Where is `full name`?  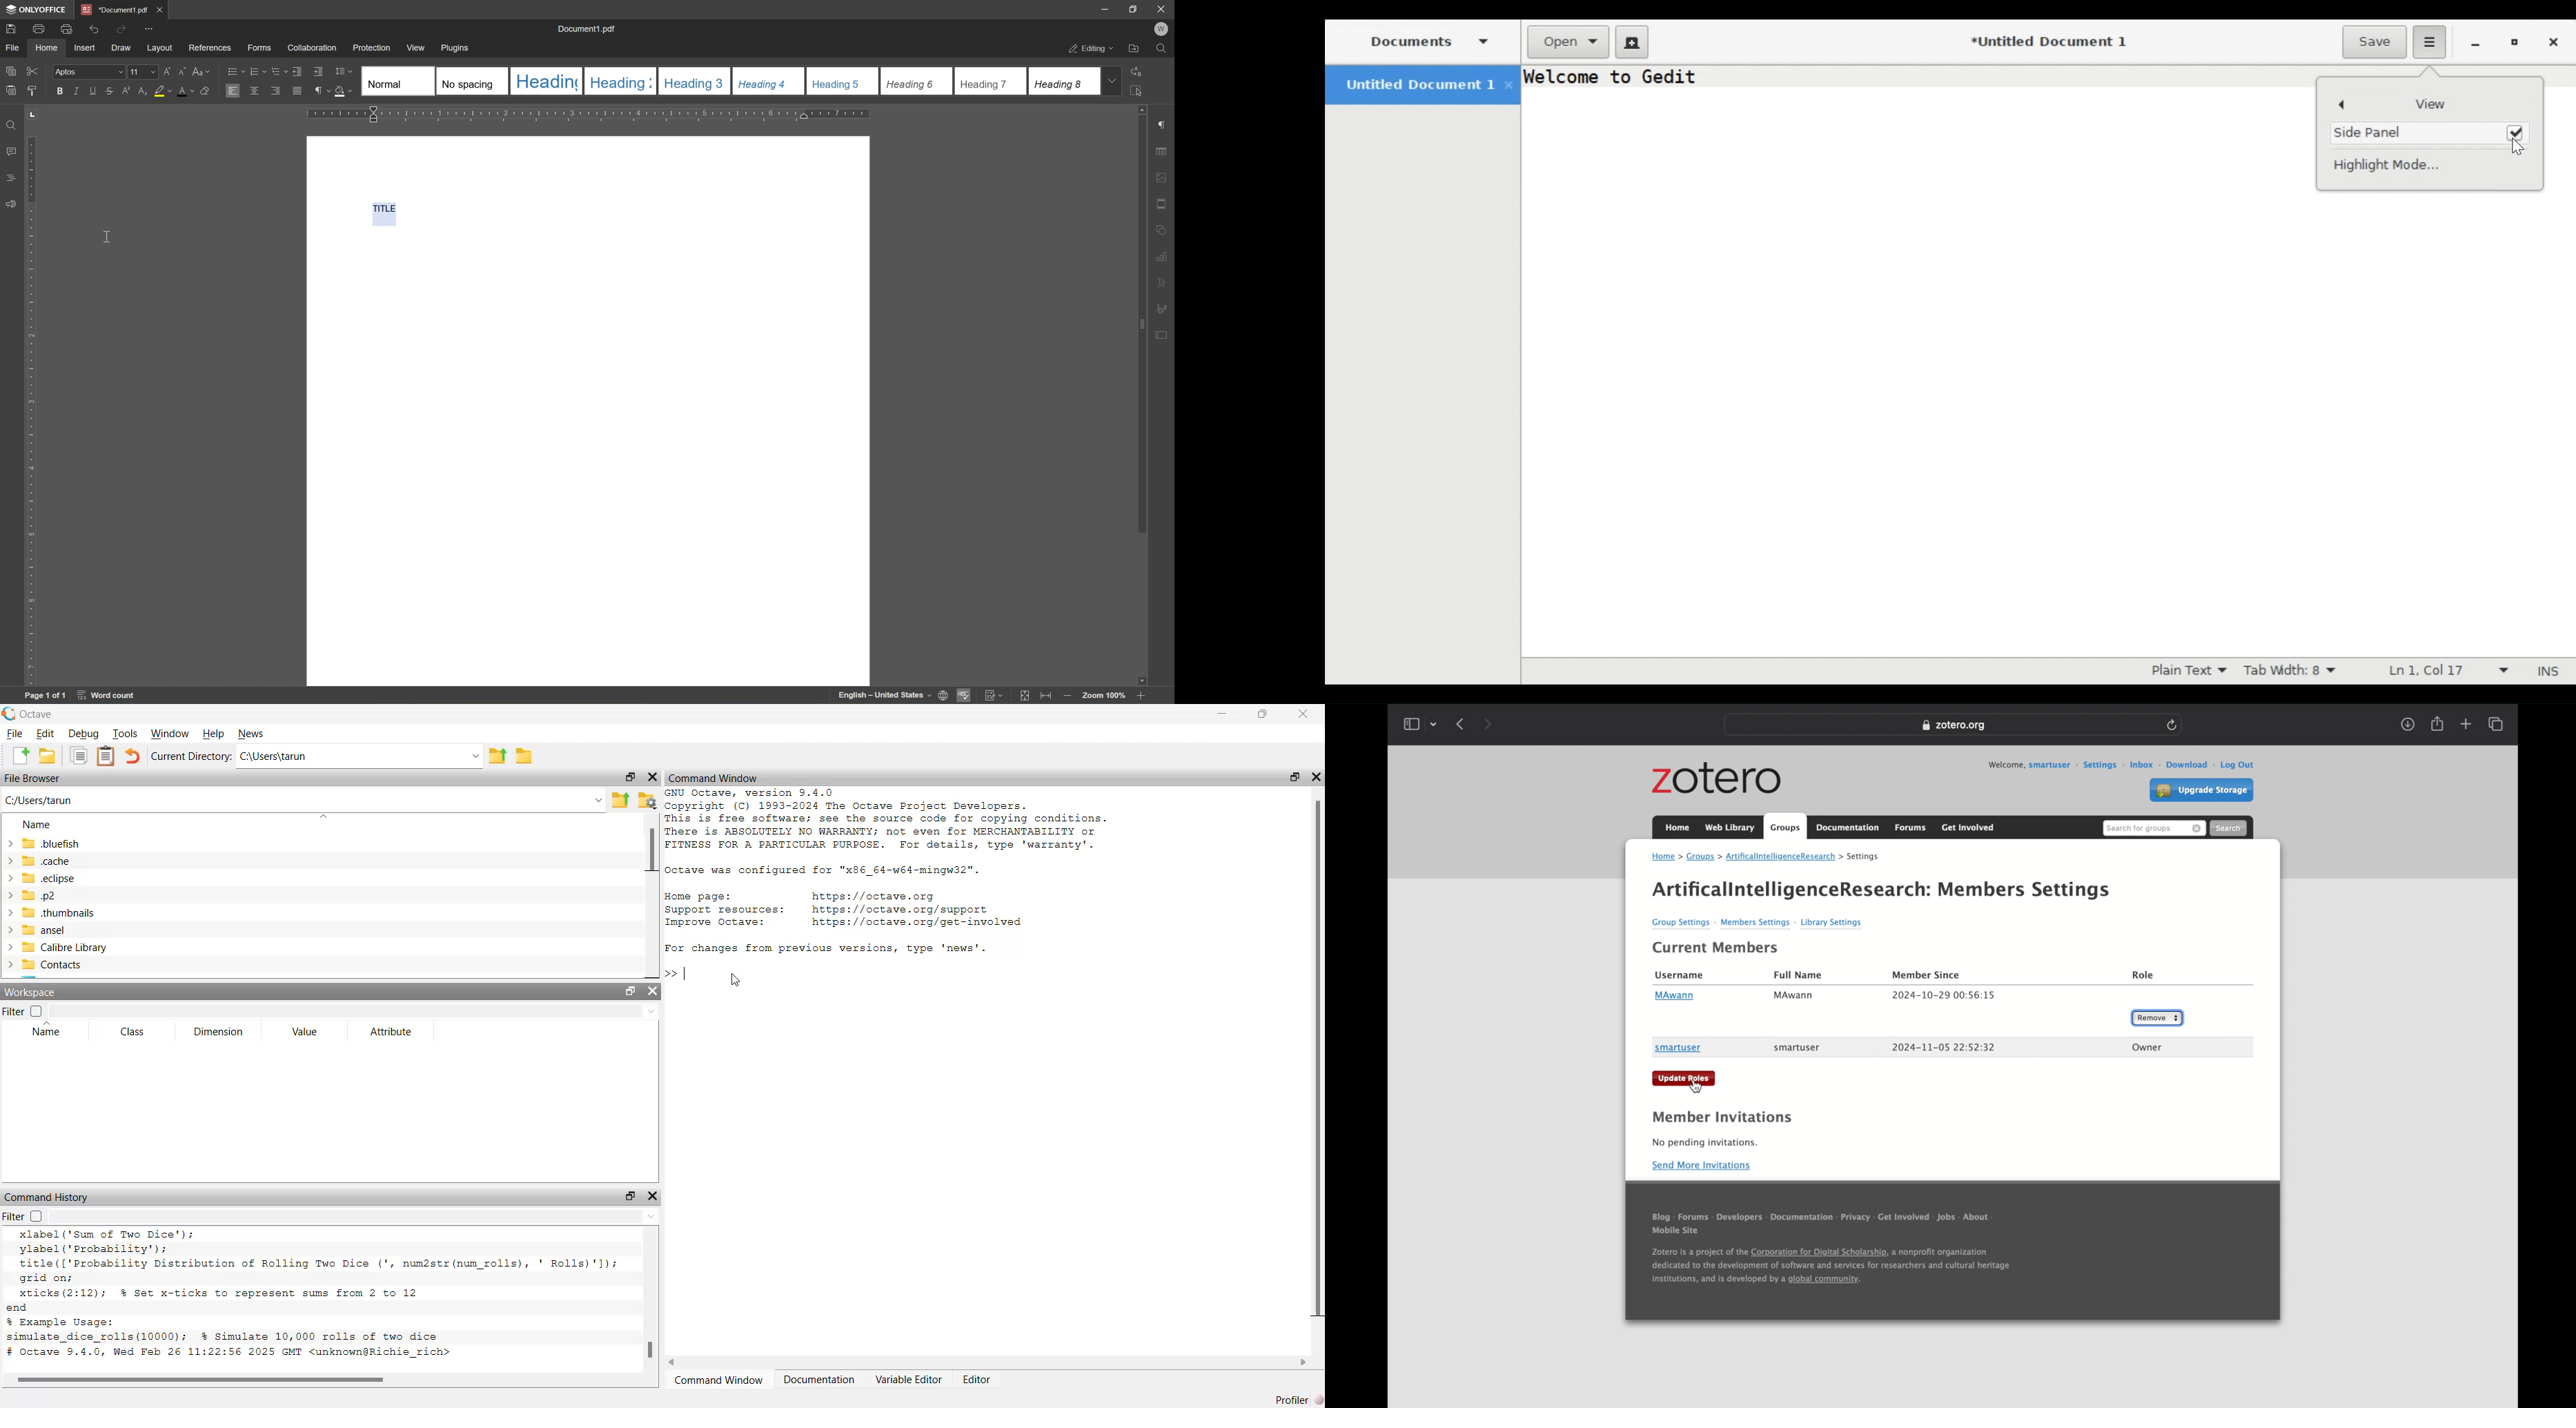
full name is located at coordinates (1799, 975).